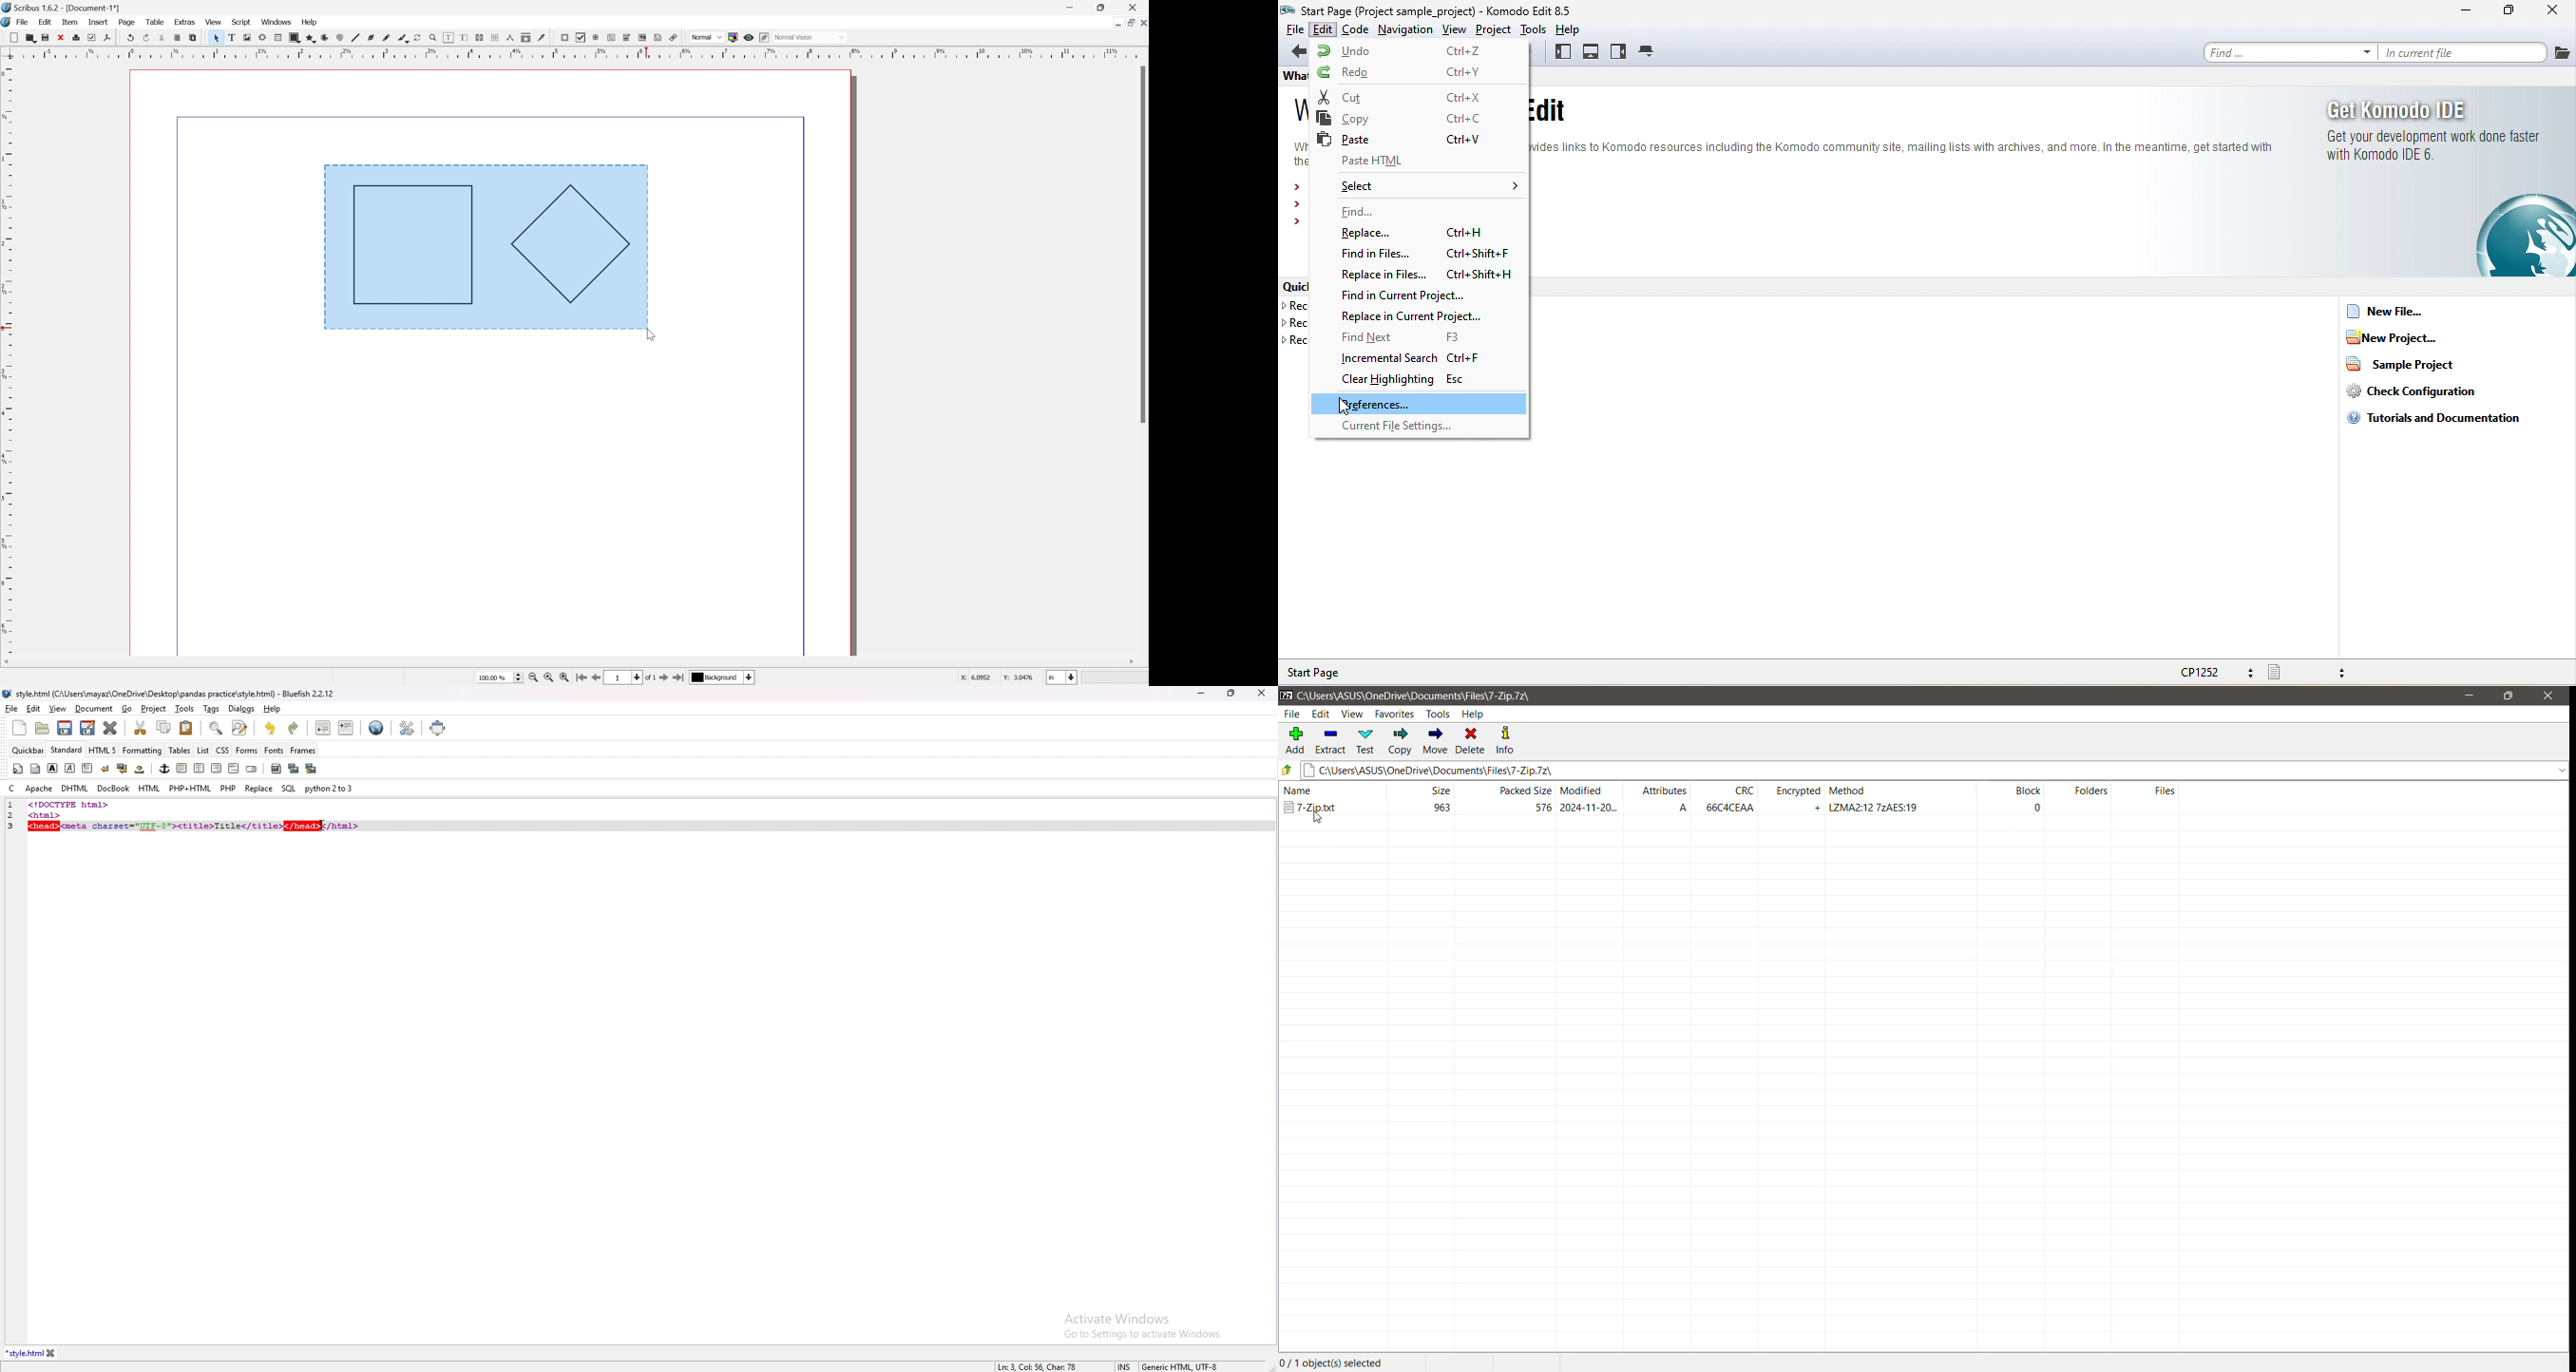  What do you see at coordinates (510, 38) in the screenshot?
I see `measurements` at bounding box center [510, 38].